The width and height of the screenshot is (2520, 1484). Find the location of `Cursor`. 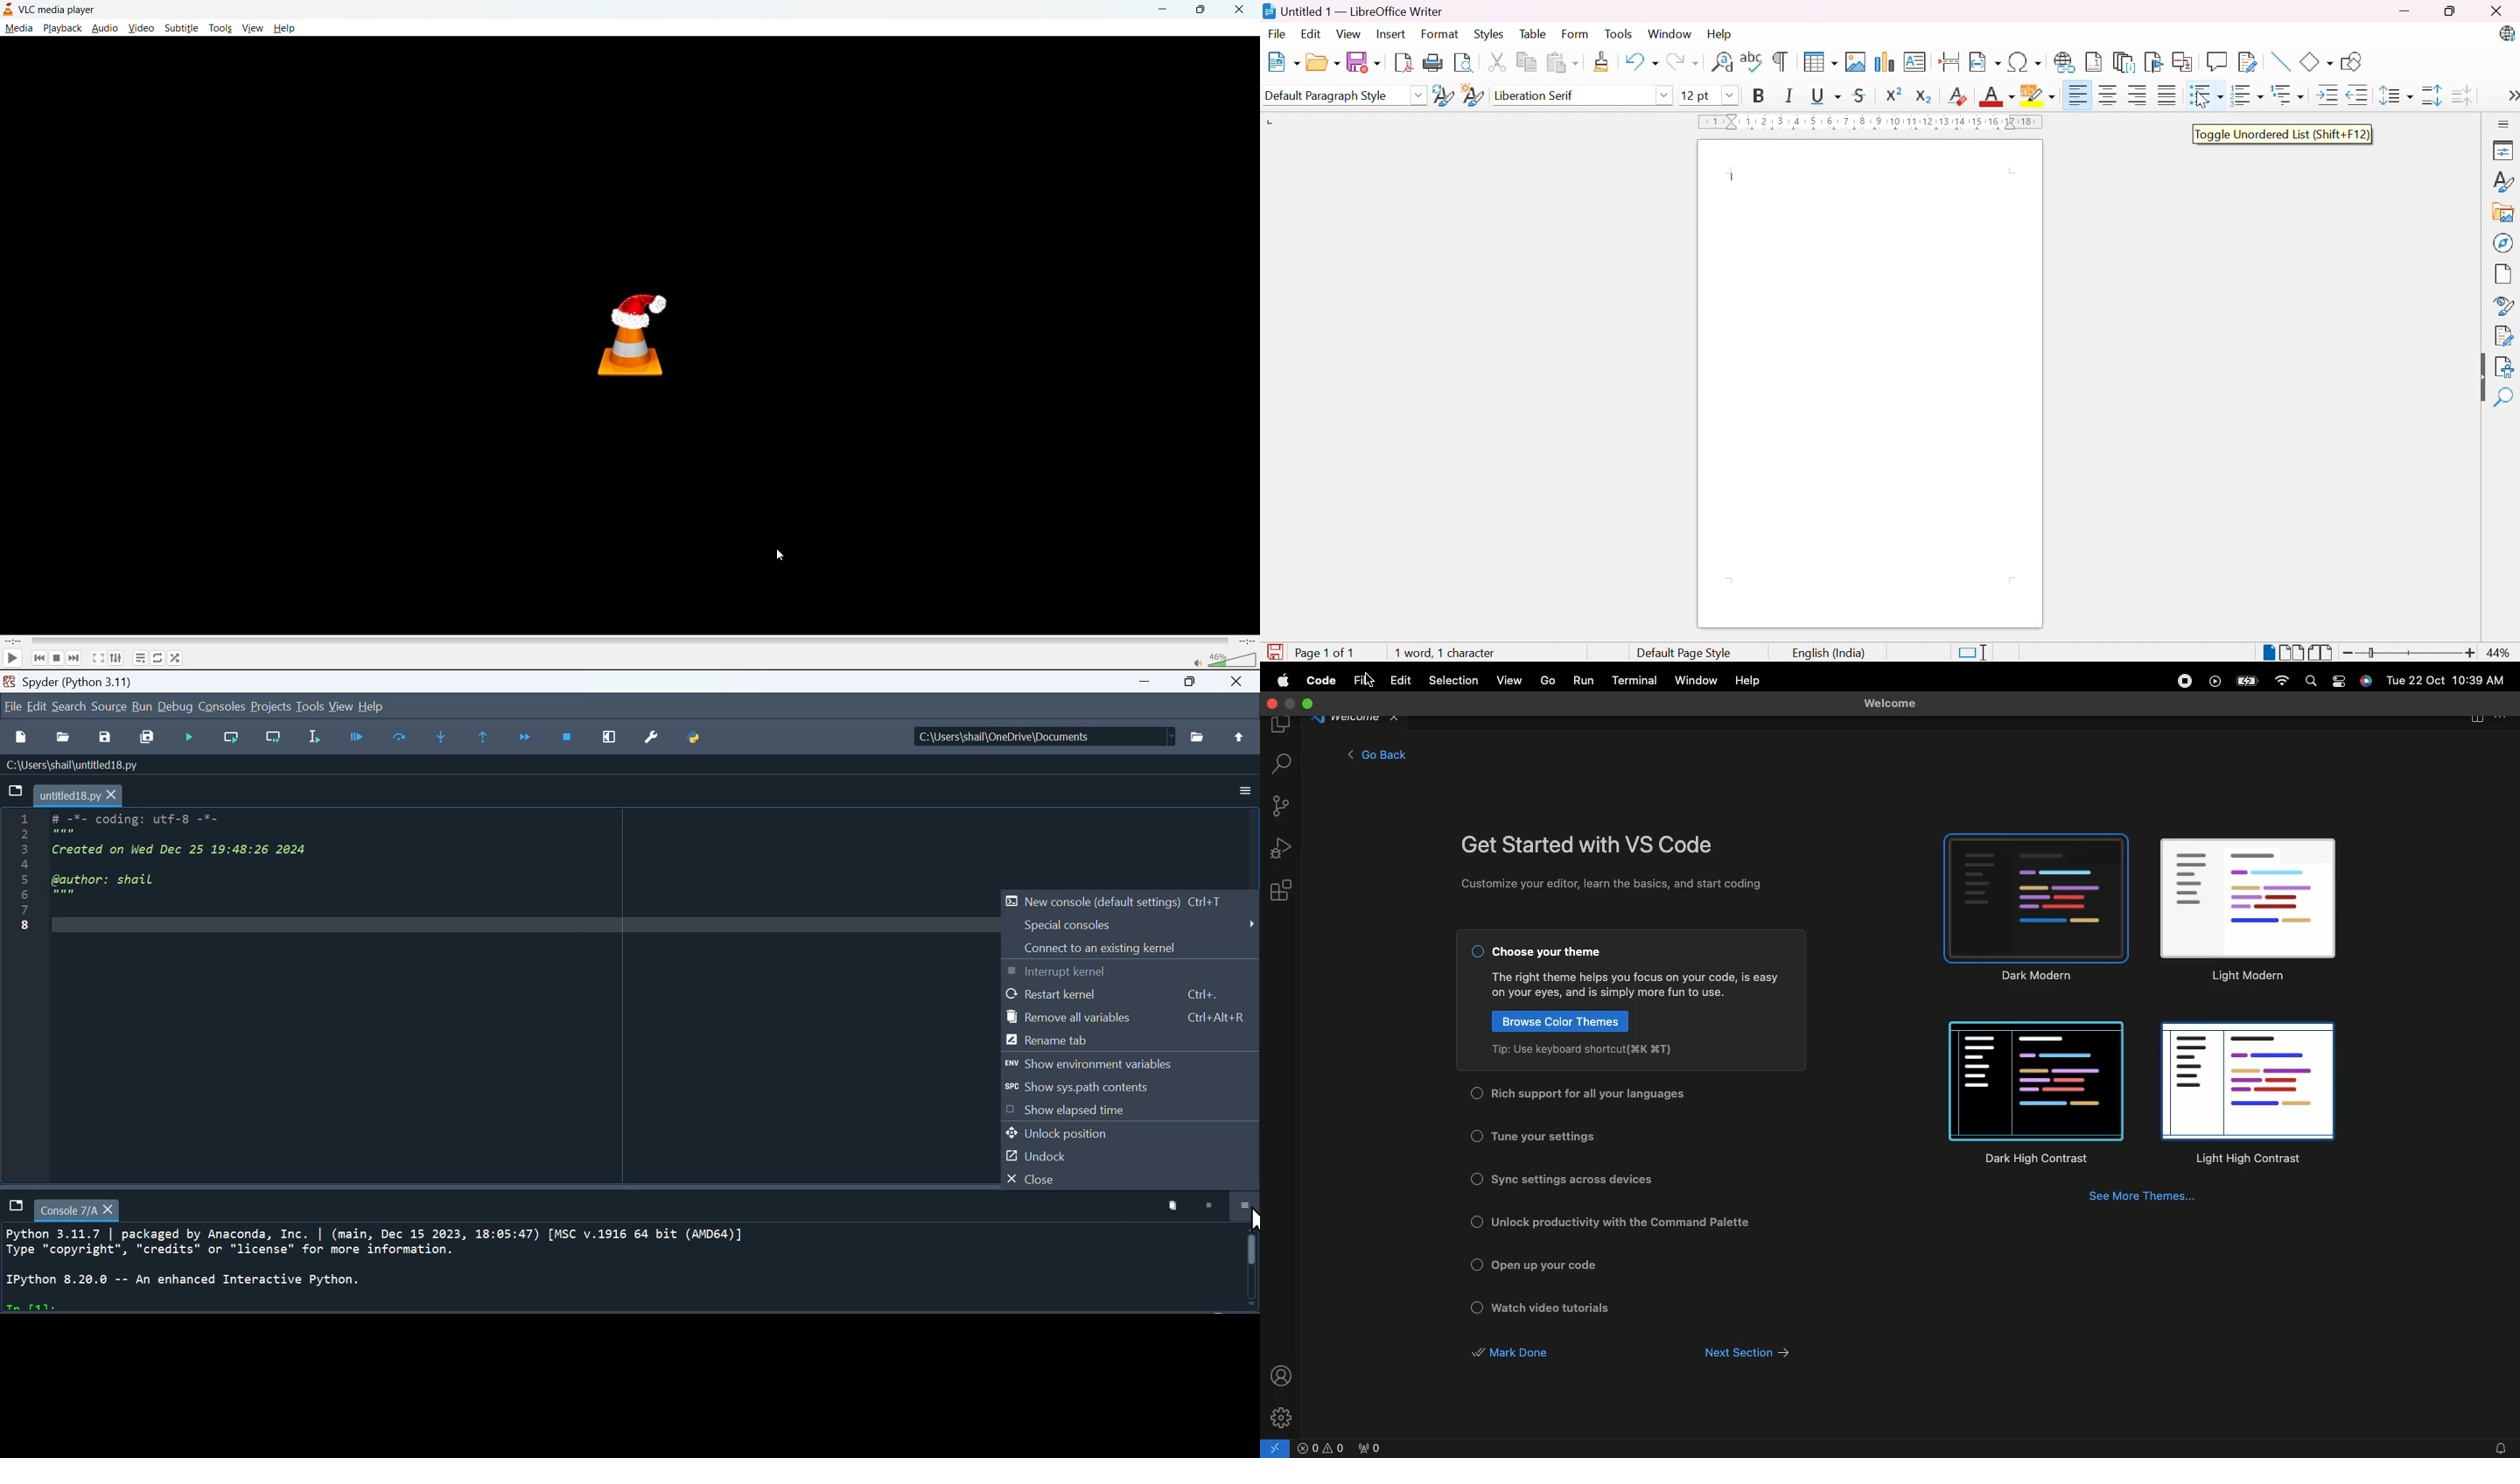

Cursor is located at coordinates (2202, 100).